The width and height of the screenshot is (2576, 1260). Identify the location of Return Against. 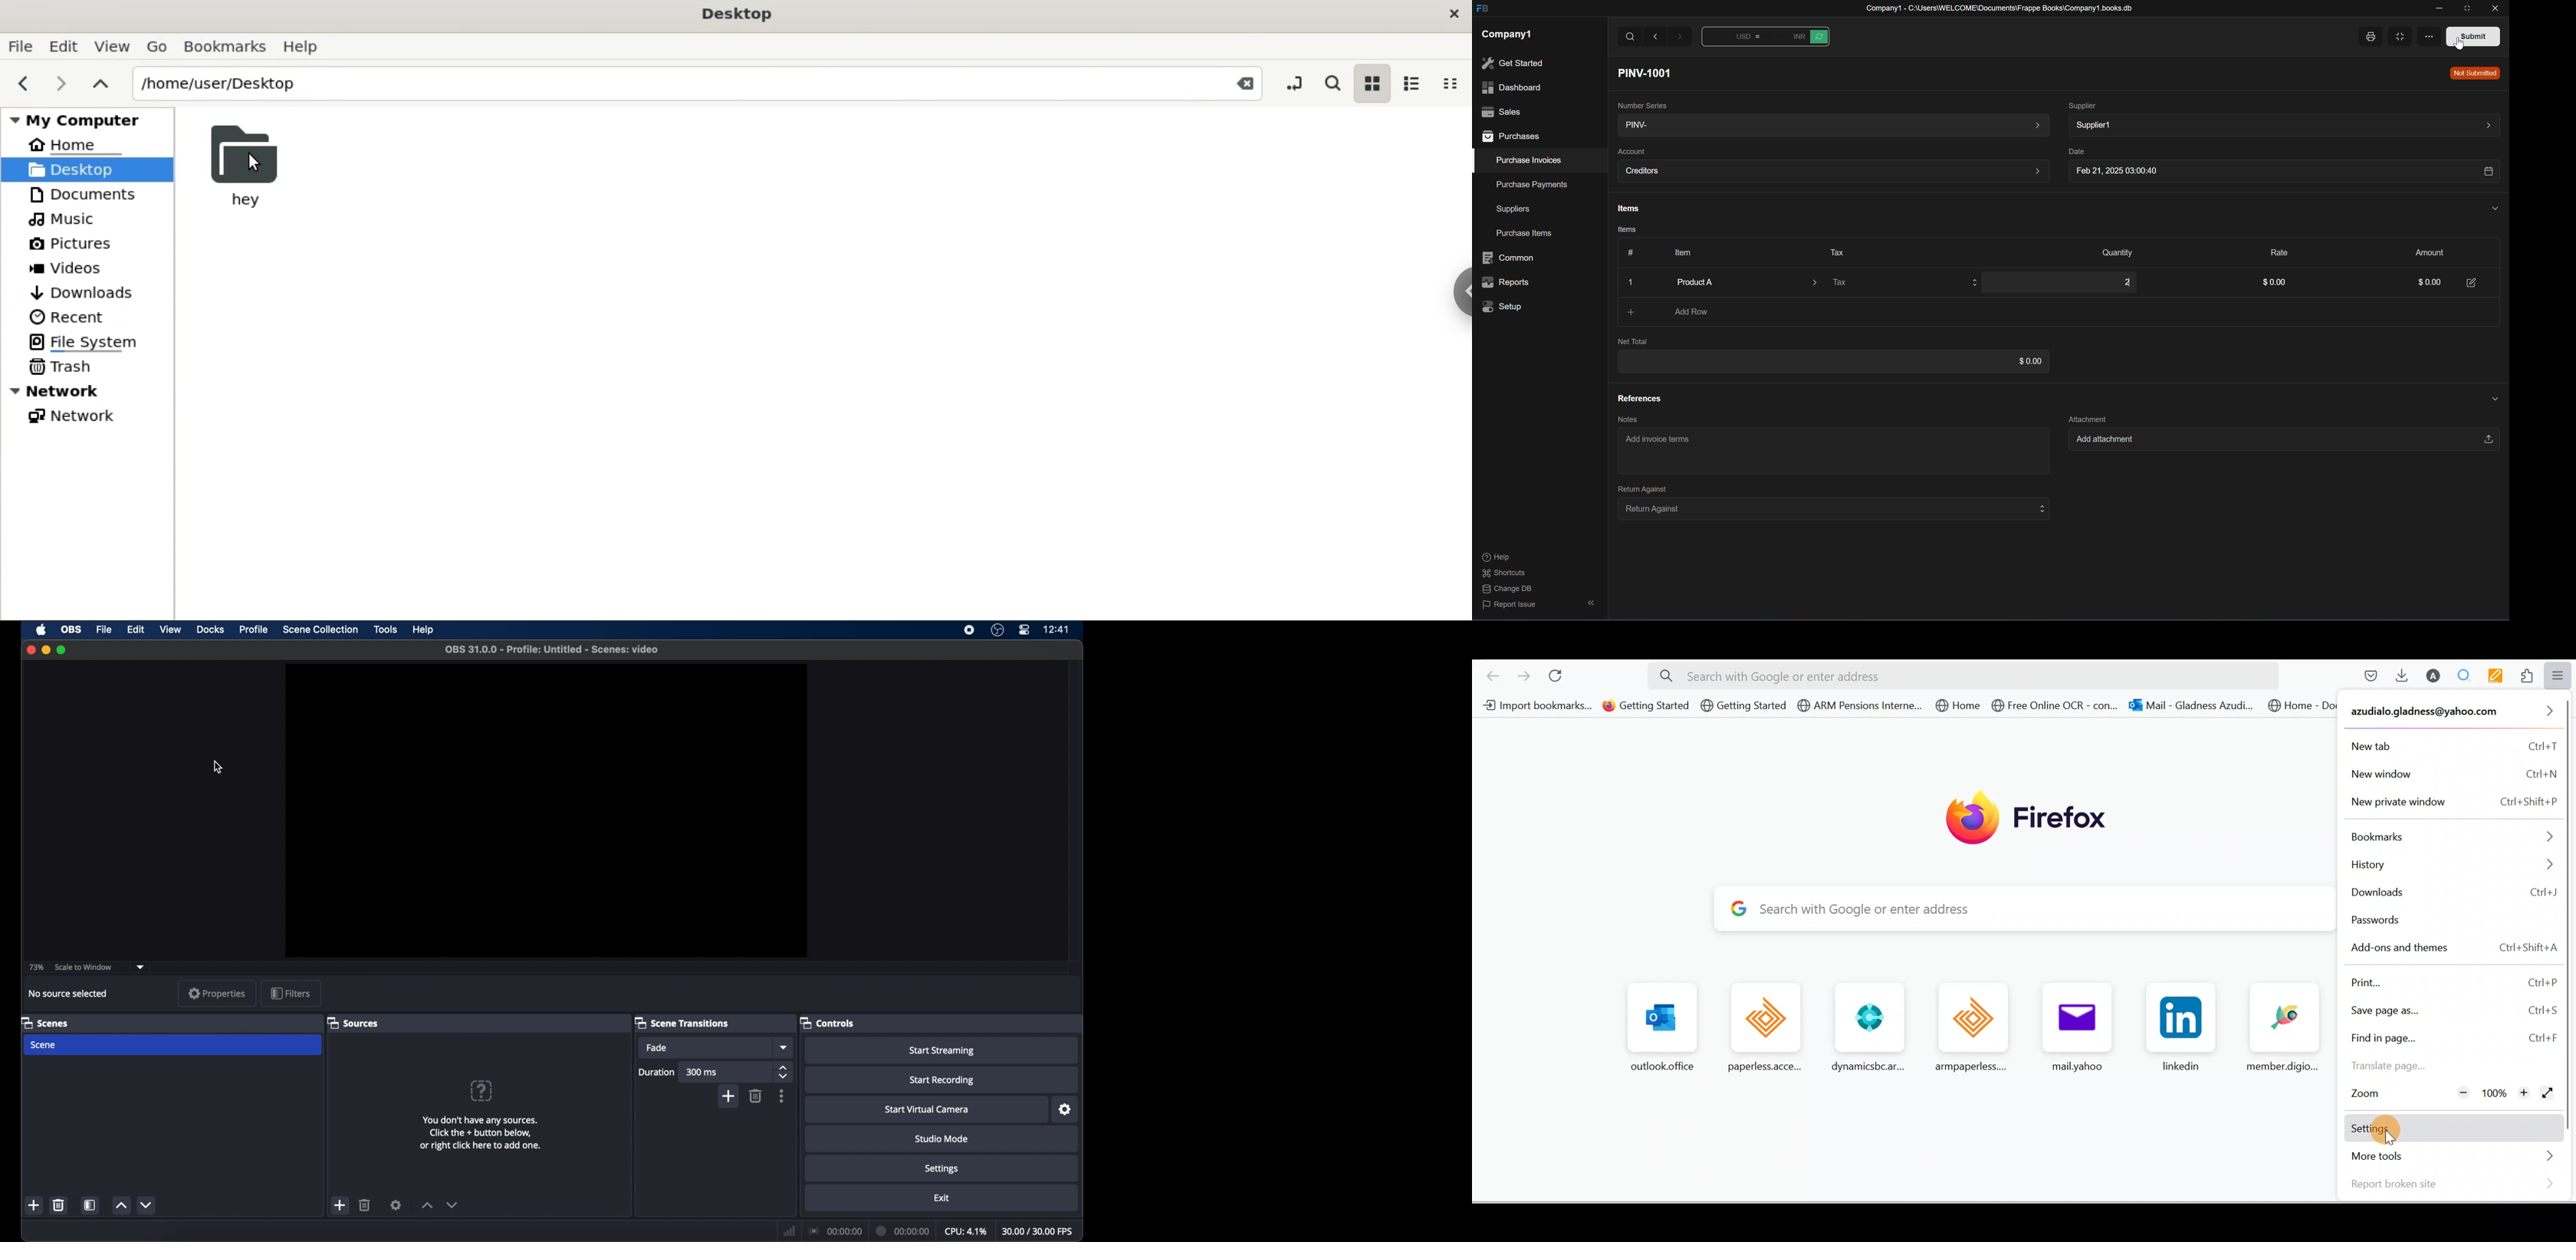
(1829, 508).